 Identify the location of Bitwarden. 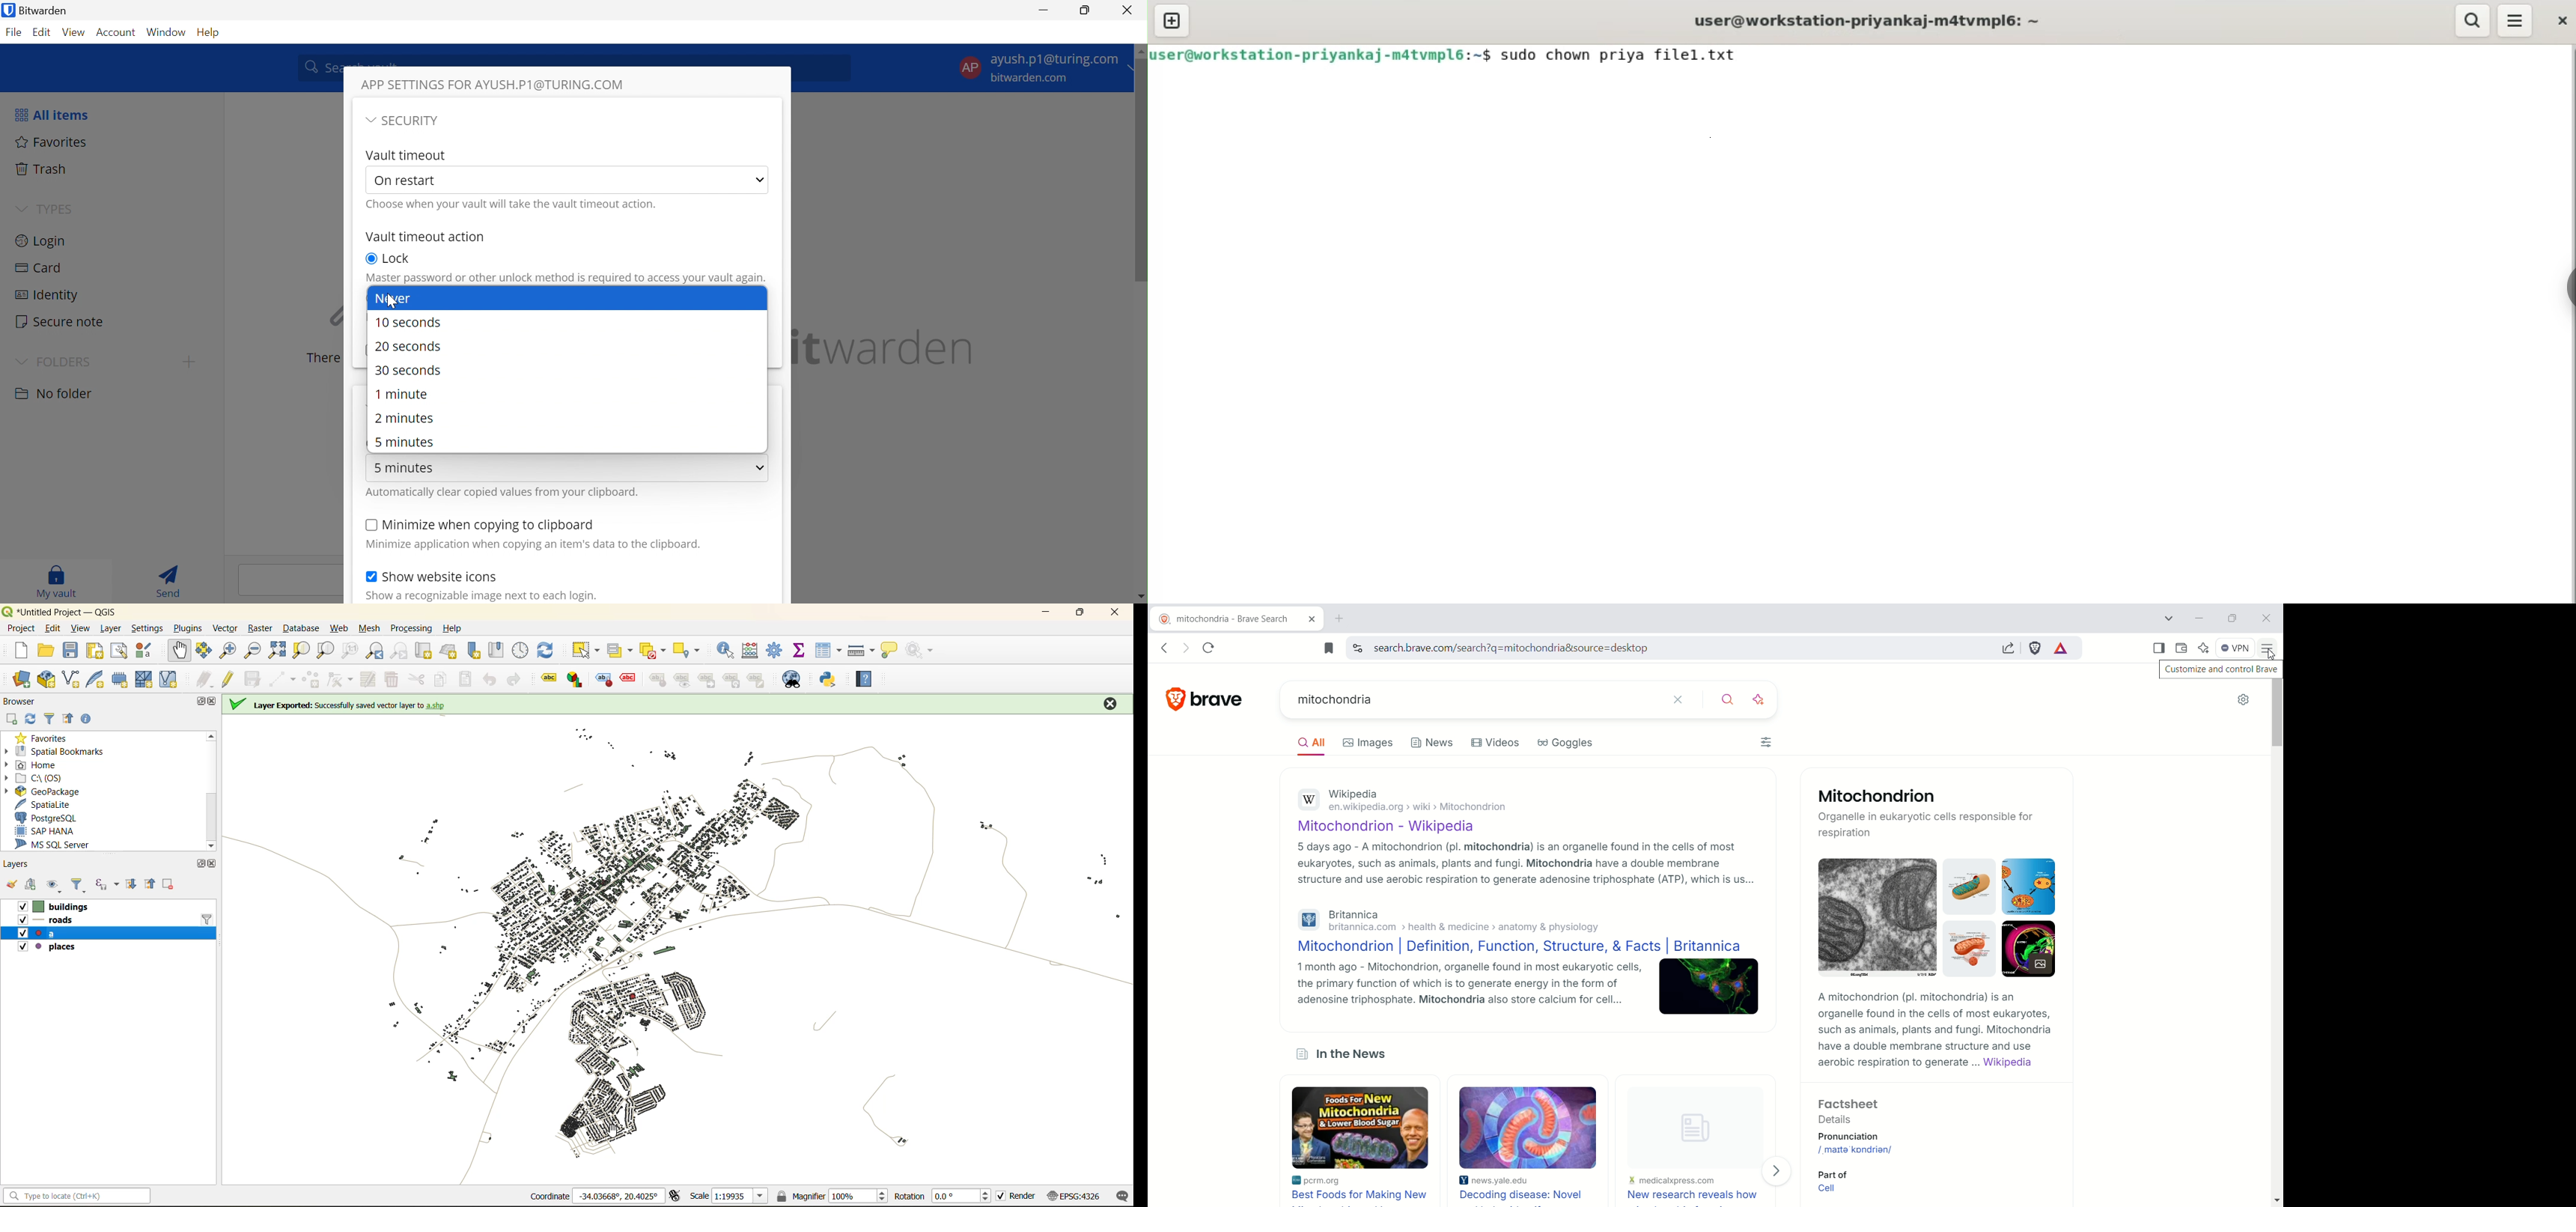
(39, 10).